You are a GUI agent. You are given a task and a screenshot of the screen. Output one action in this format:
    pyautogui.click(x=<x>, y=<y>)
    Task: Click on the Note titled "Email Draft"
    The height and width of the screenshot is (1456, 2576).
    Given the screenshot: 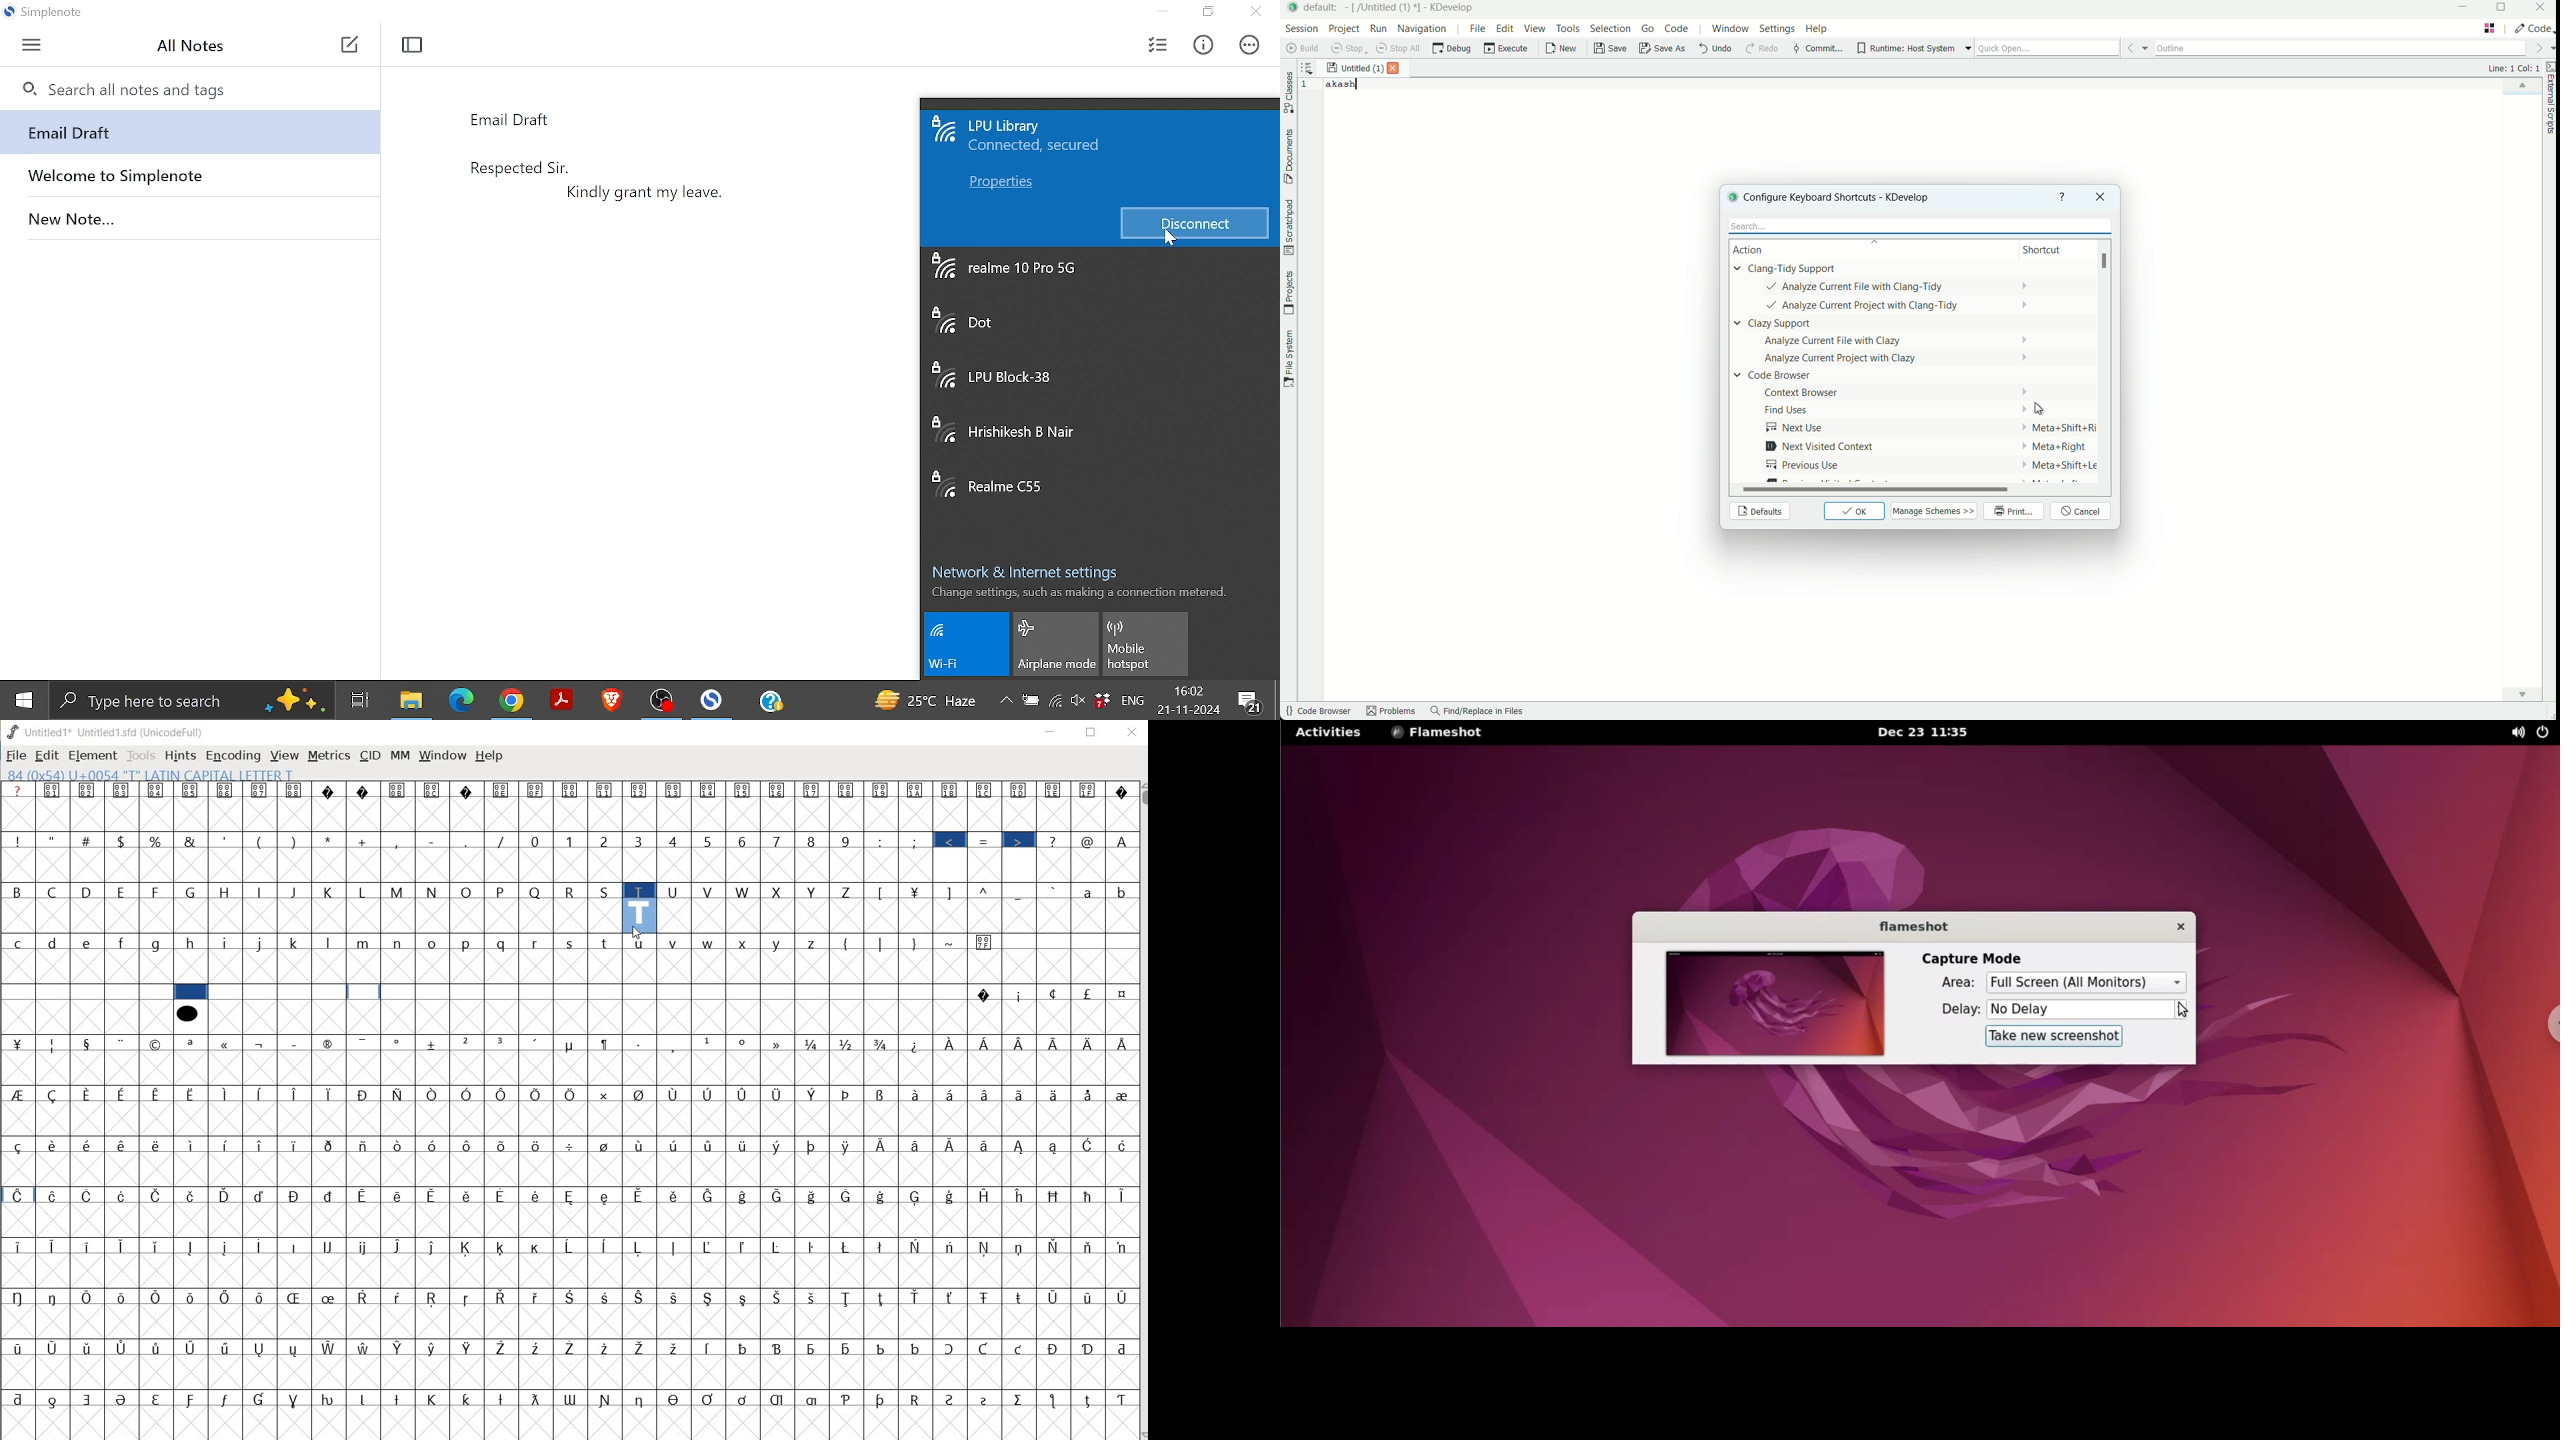 What is the action you would take?
    pyautogui.click(x=185, y=133)
    